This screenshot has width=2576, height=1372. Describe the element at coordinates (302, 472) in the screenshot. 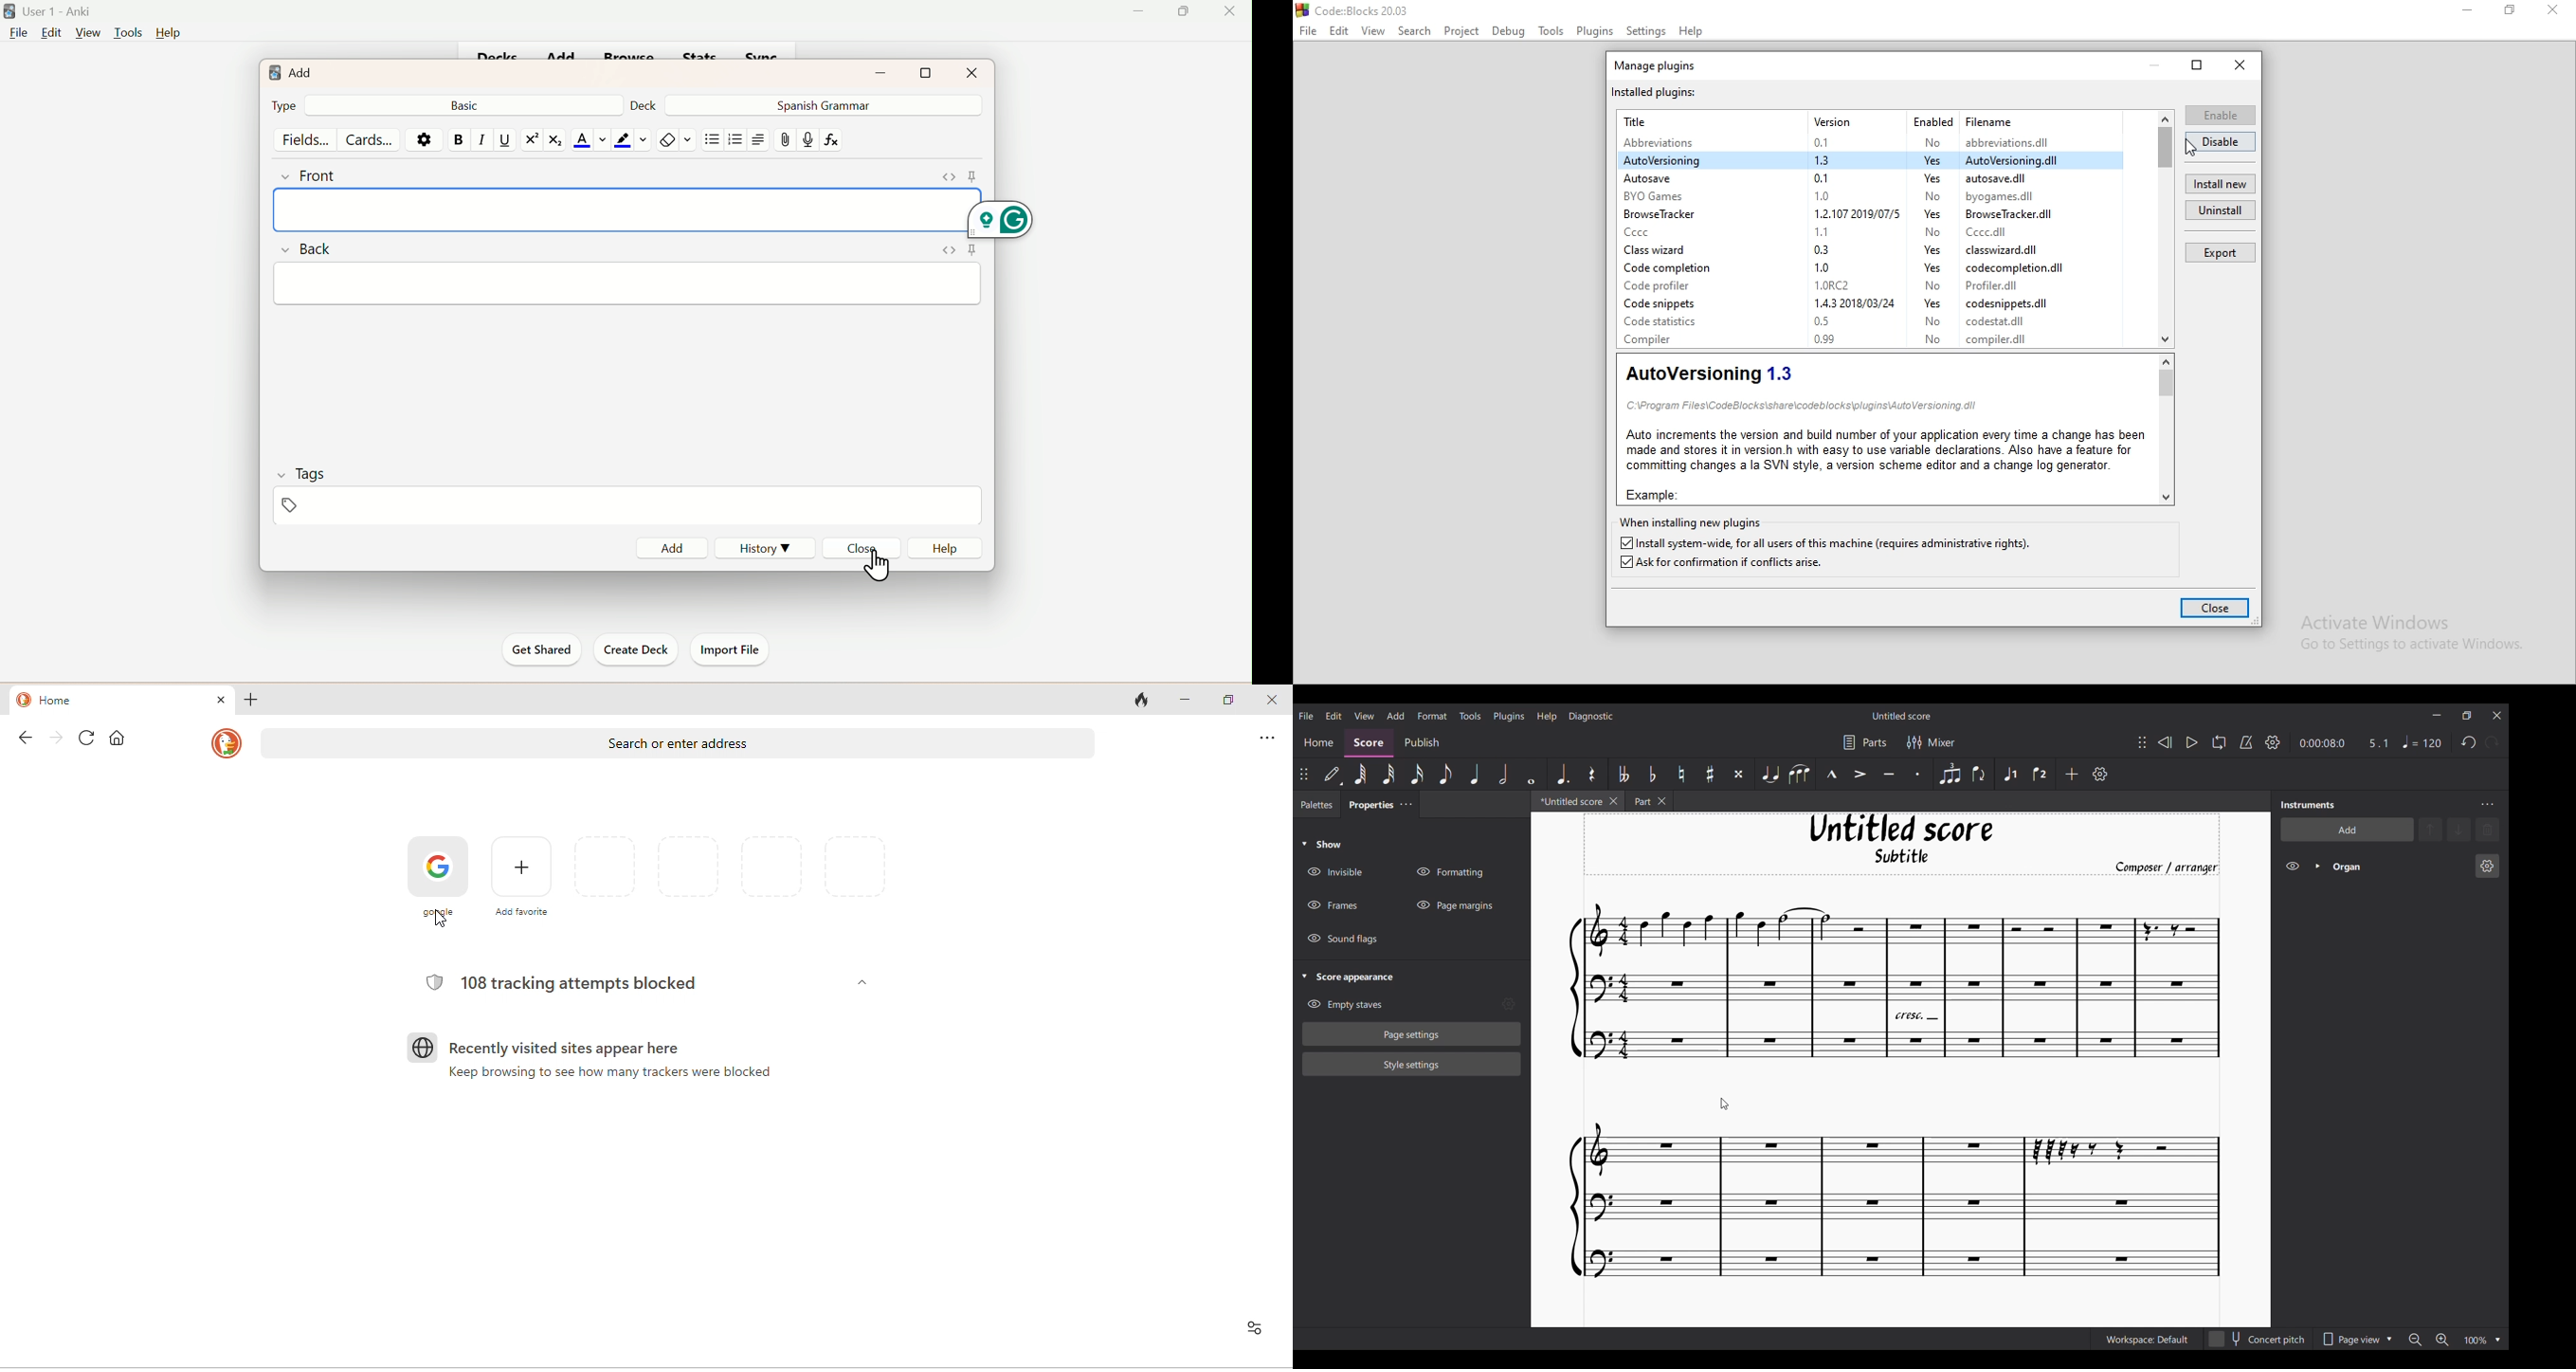

I see `Tags` at that location.